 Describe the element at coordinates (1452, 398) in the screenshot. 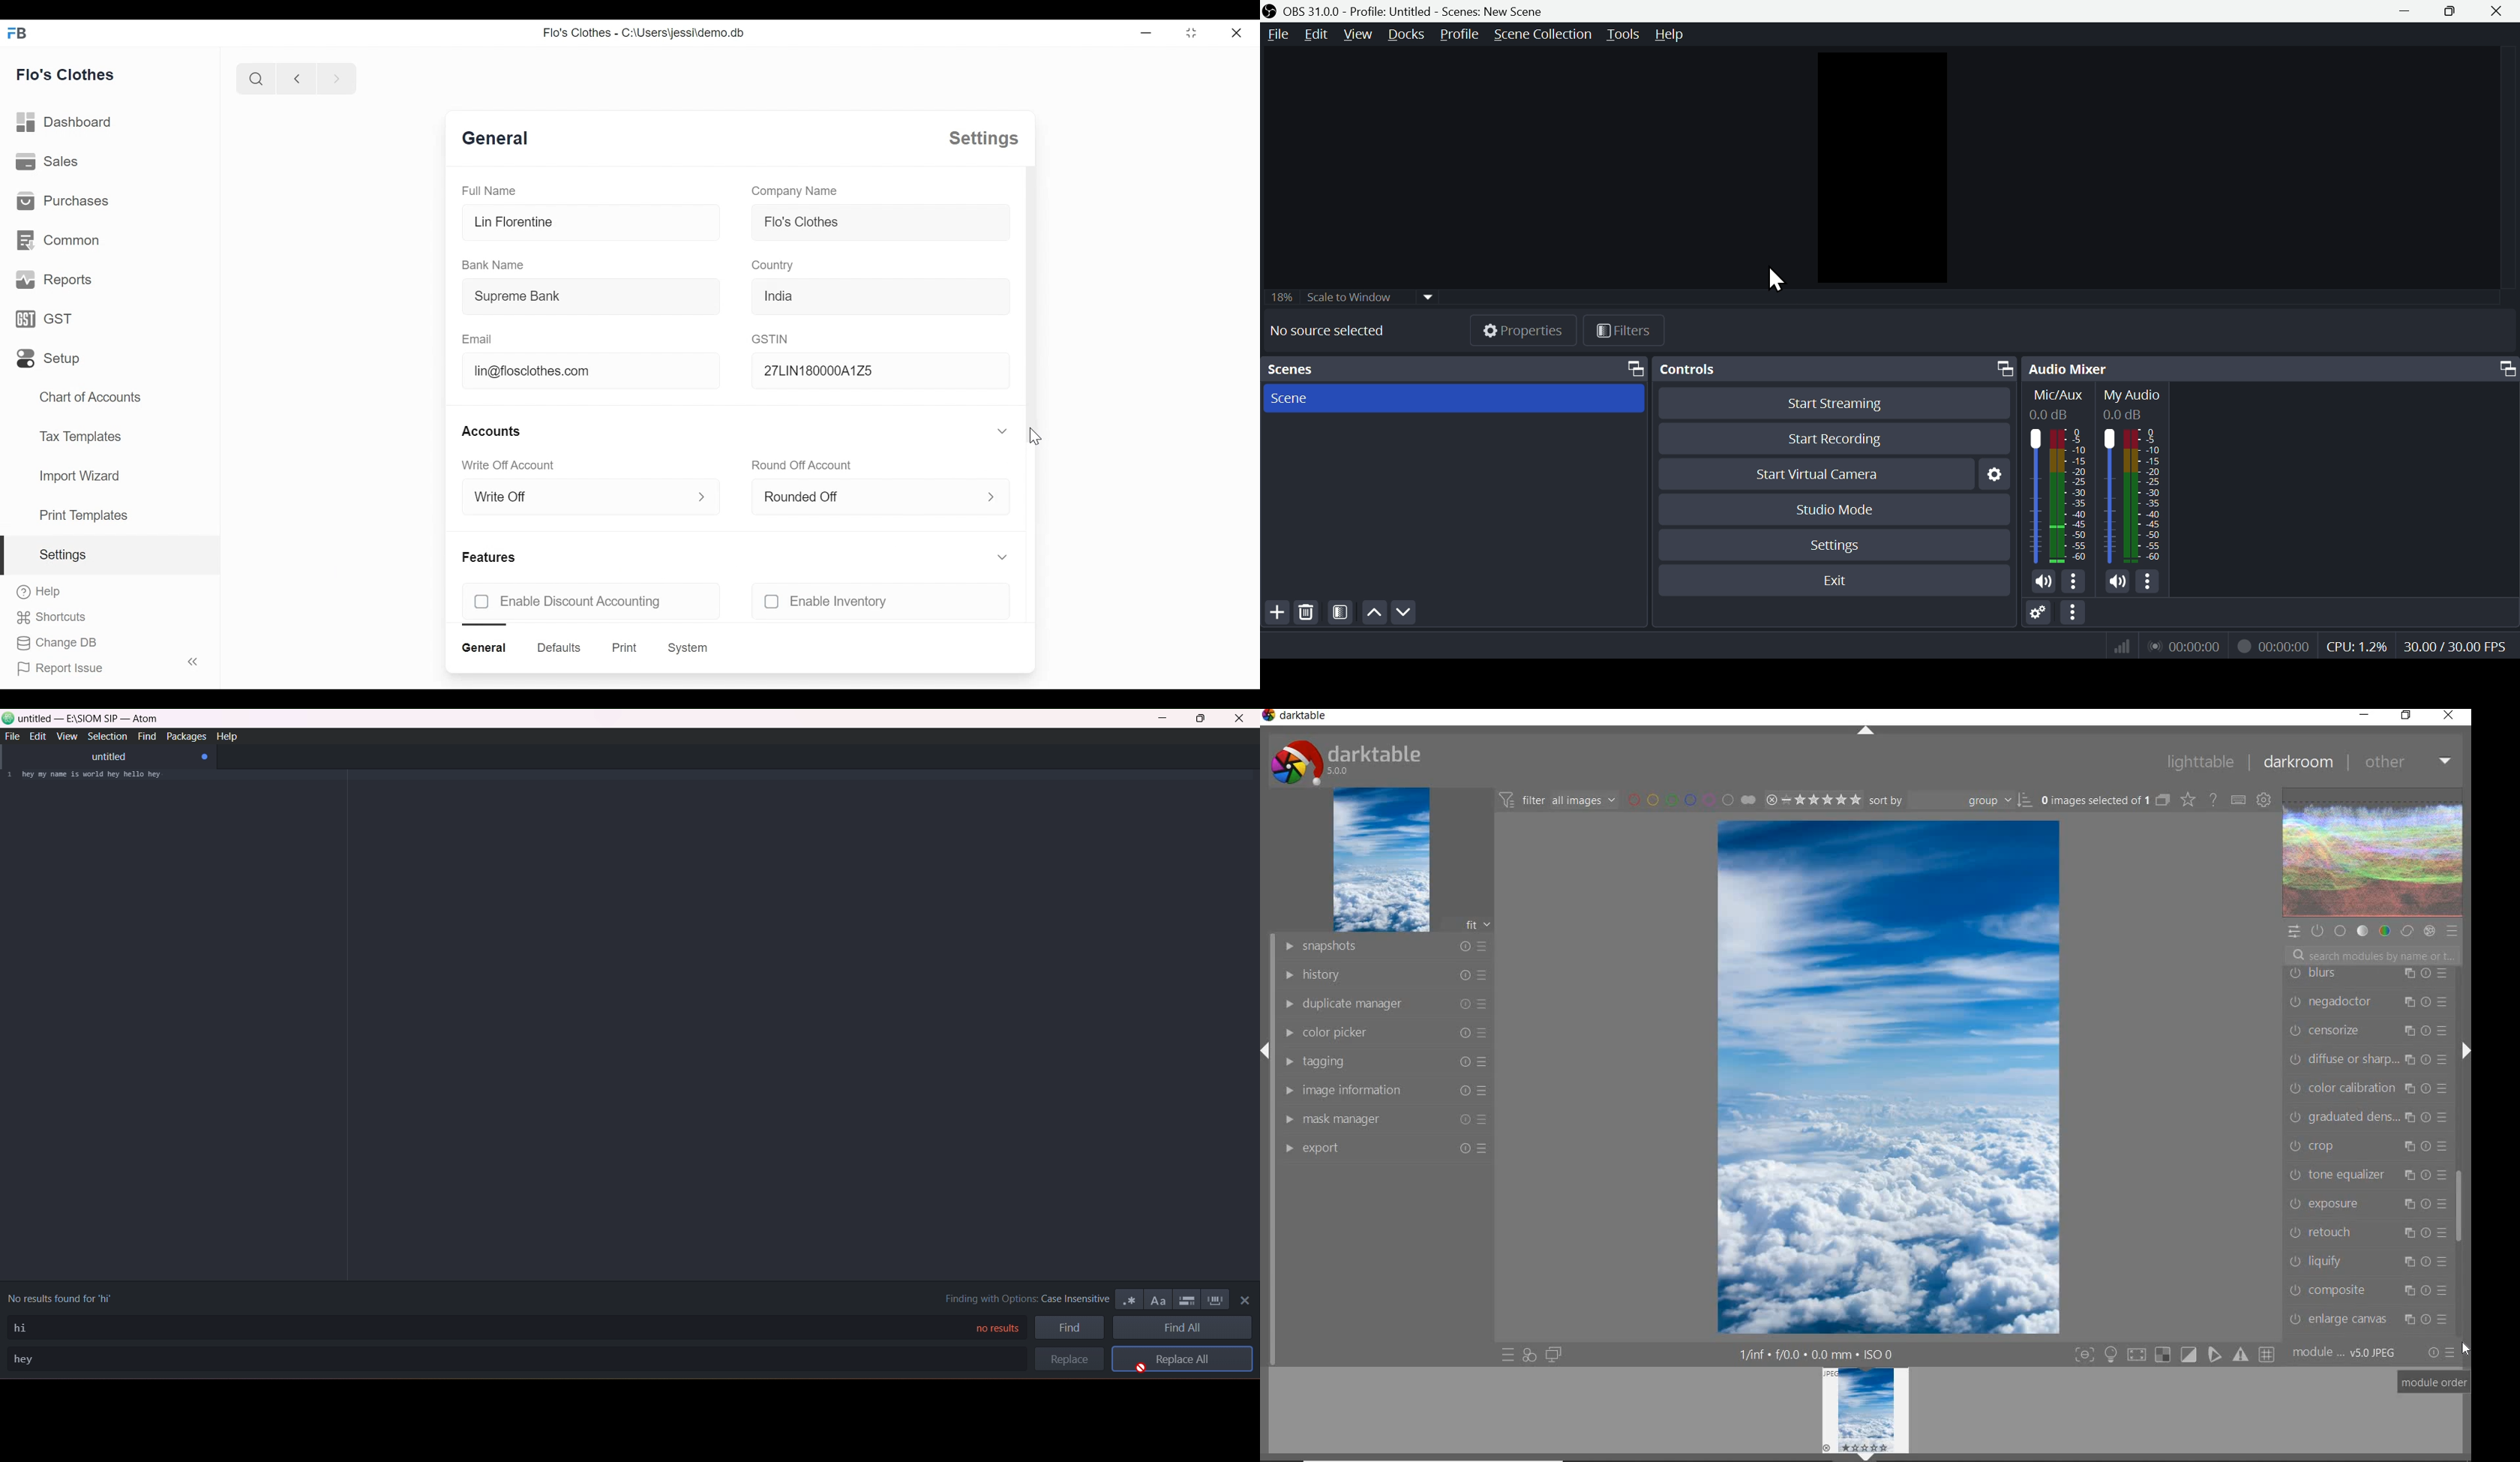

I see `Scene` at that location.